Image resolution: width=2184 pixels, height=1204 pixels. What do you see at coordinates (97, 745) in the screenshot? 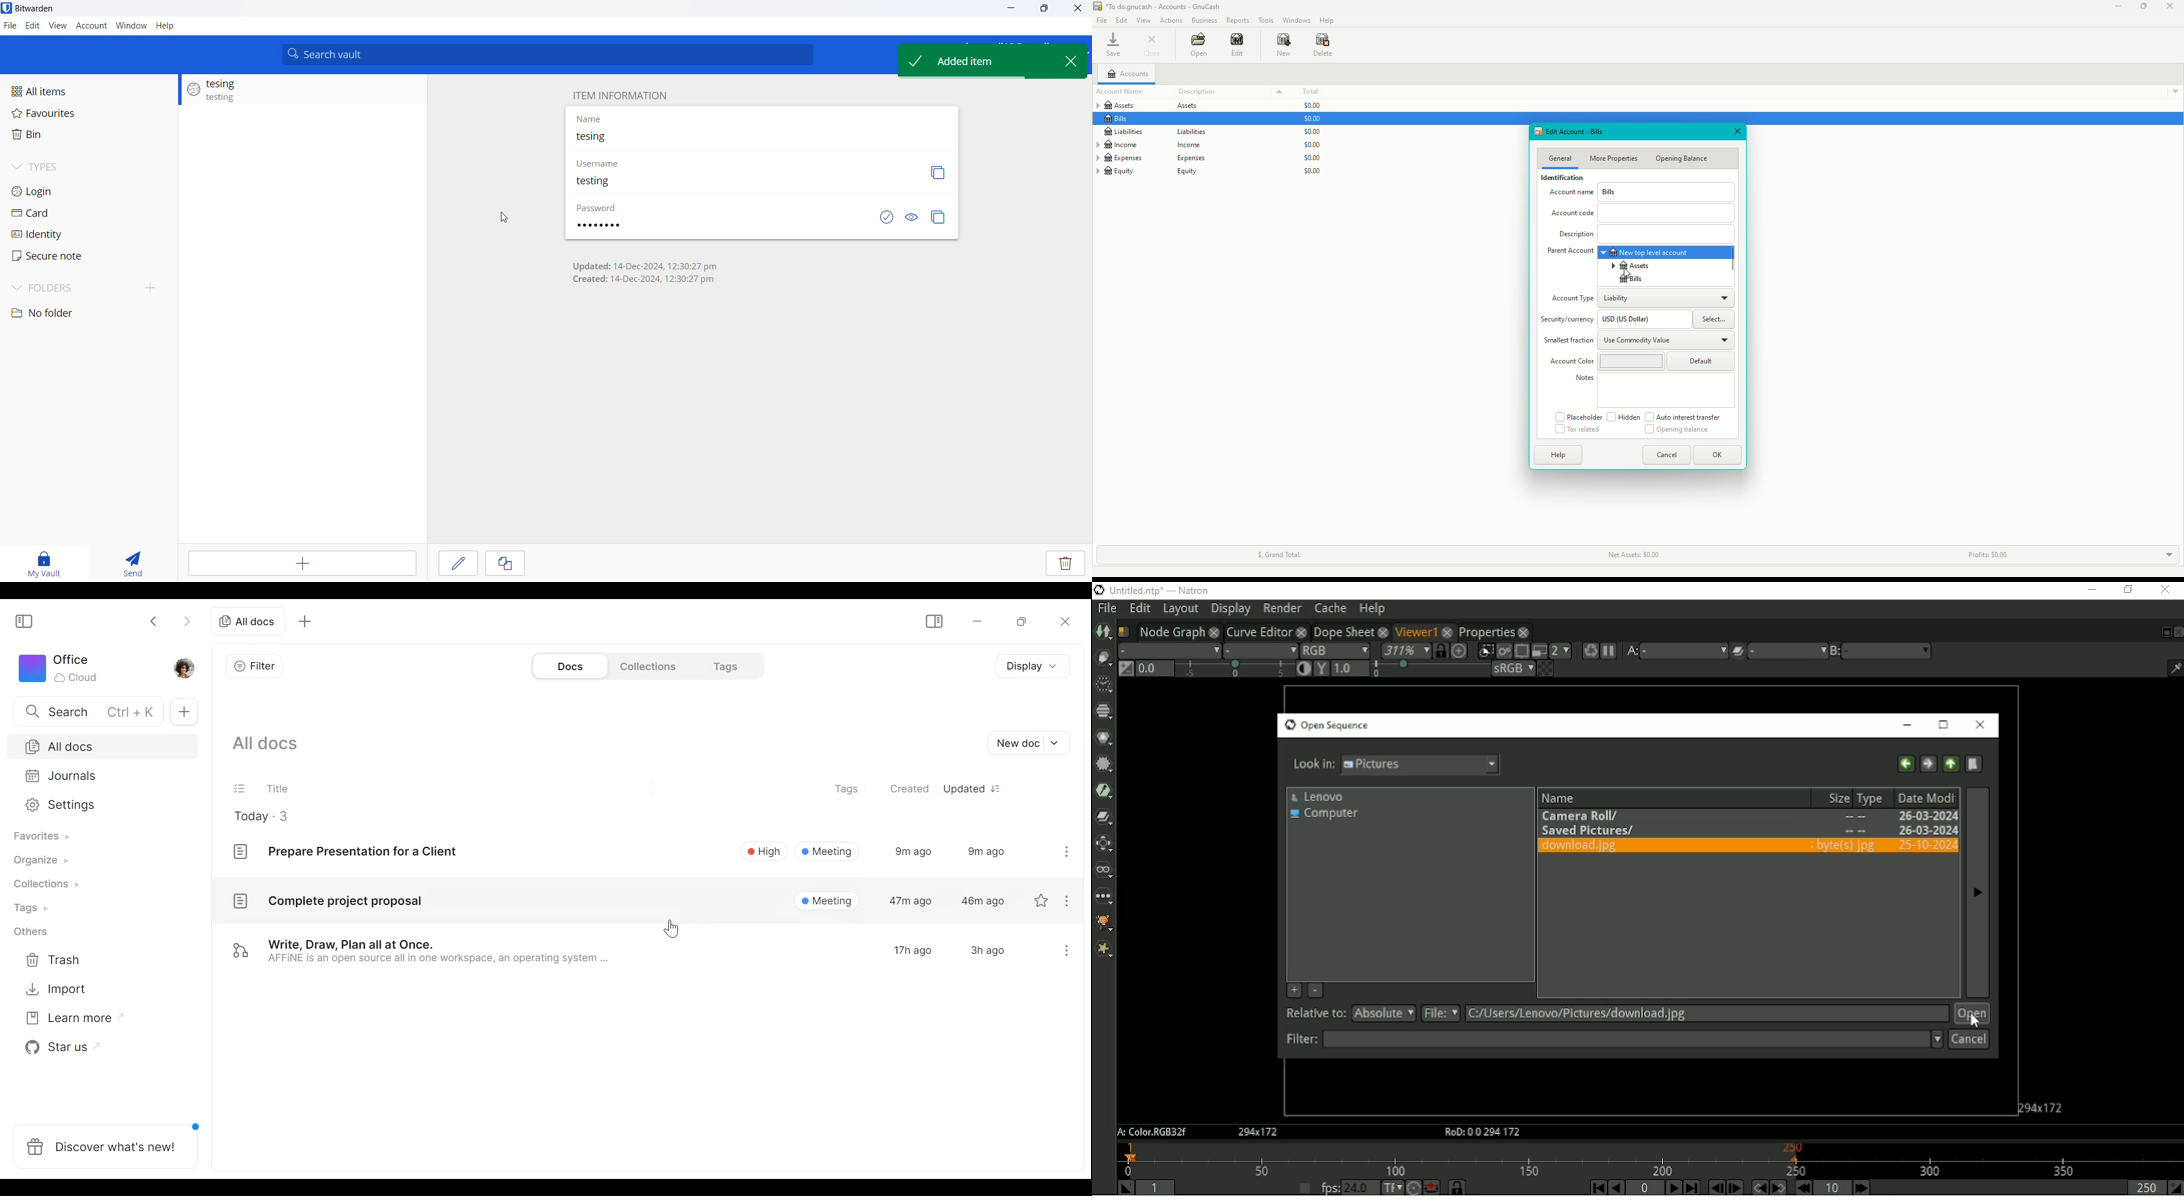
I see `All documents` at bounding box center [97, 745].